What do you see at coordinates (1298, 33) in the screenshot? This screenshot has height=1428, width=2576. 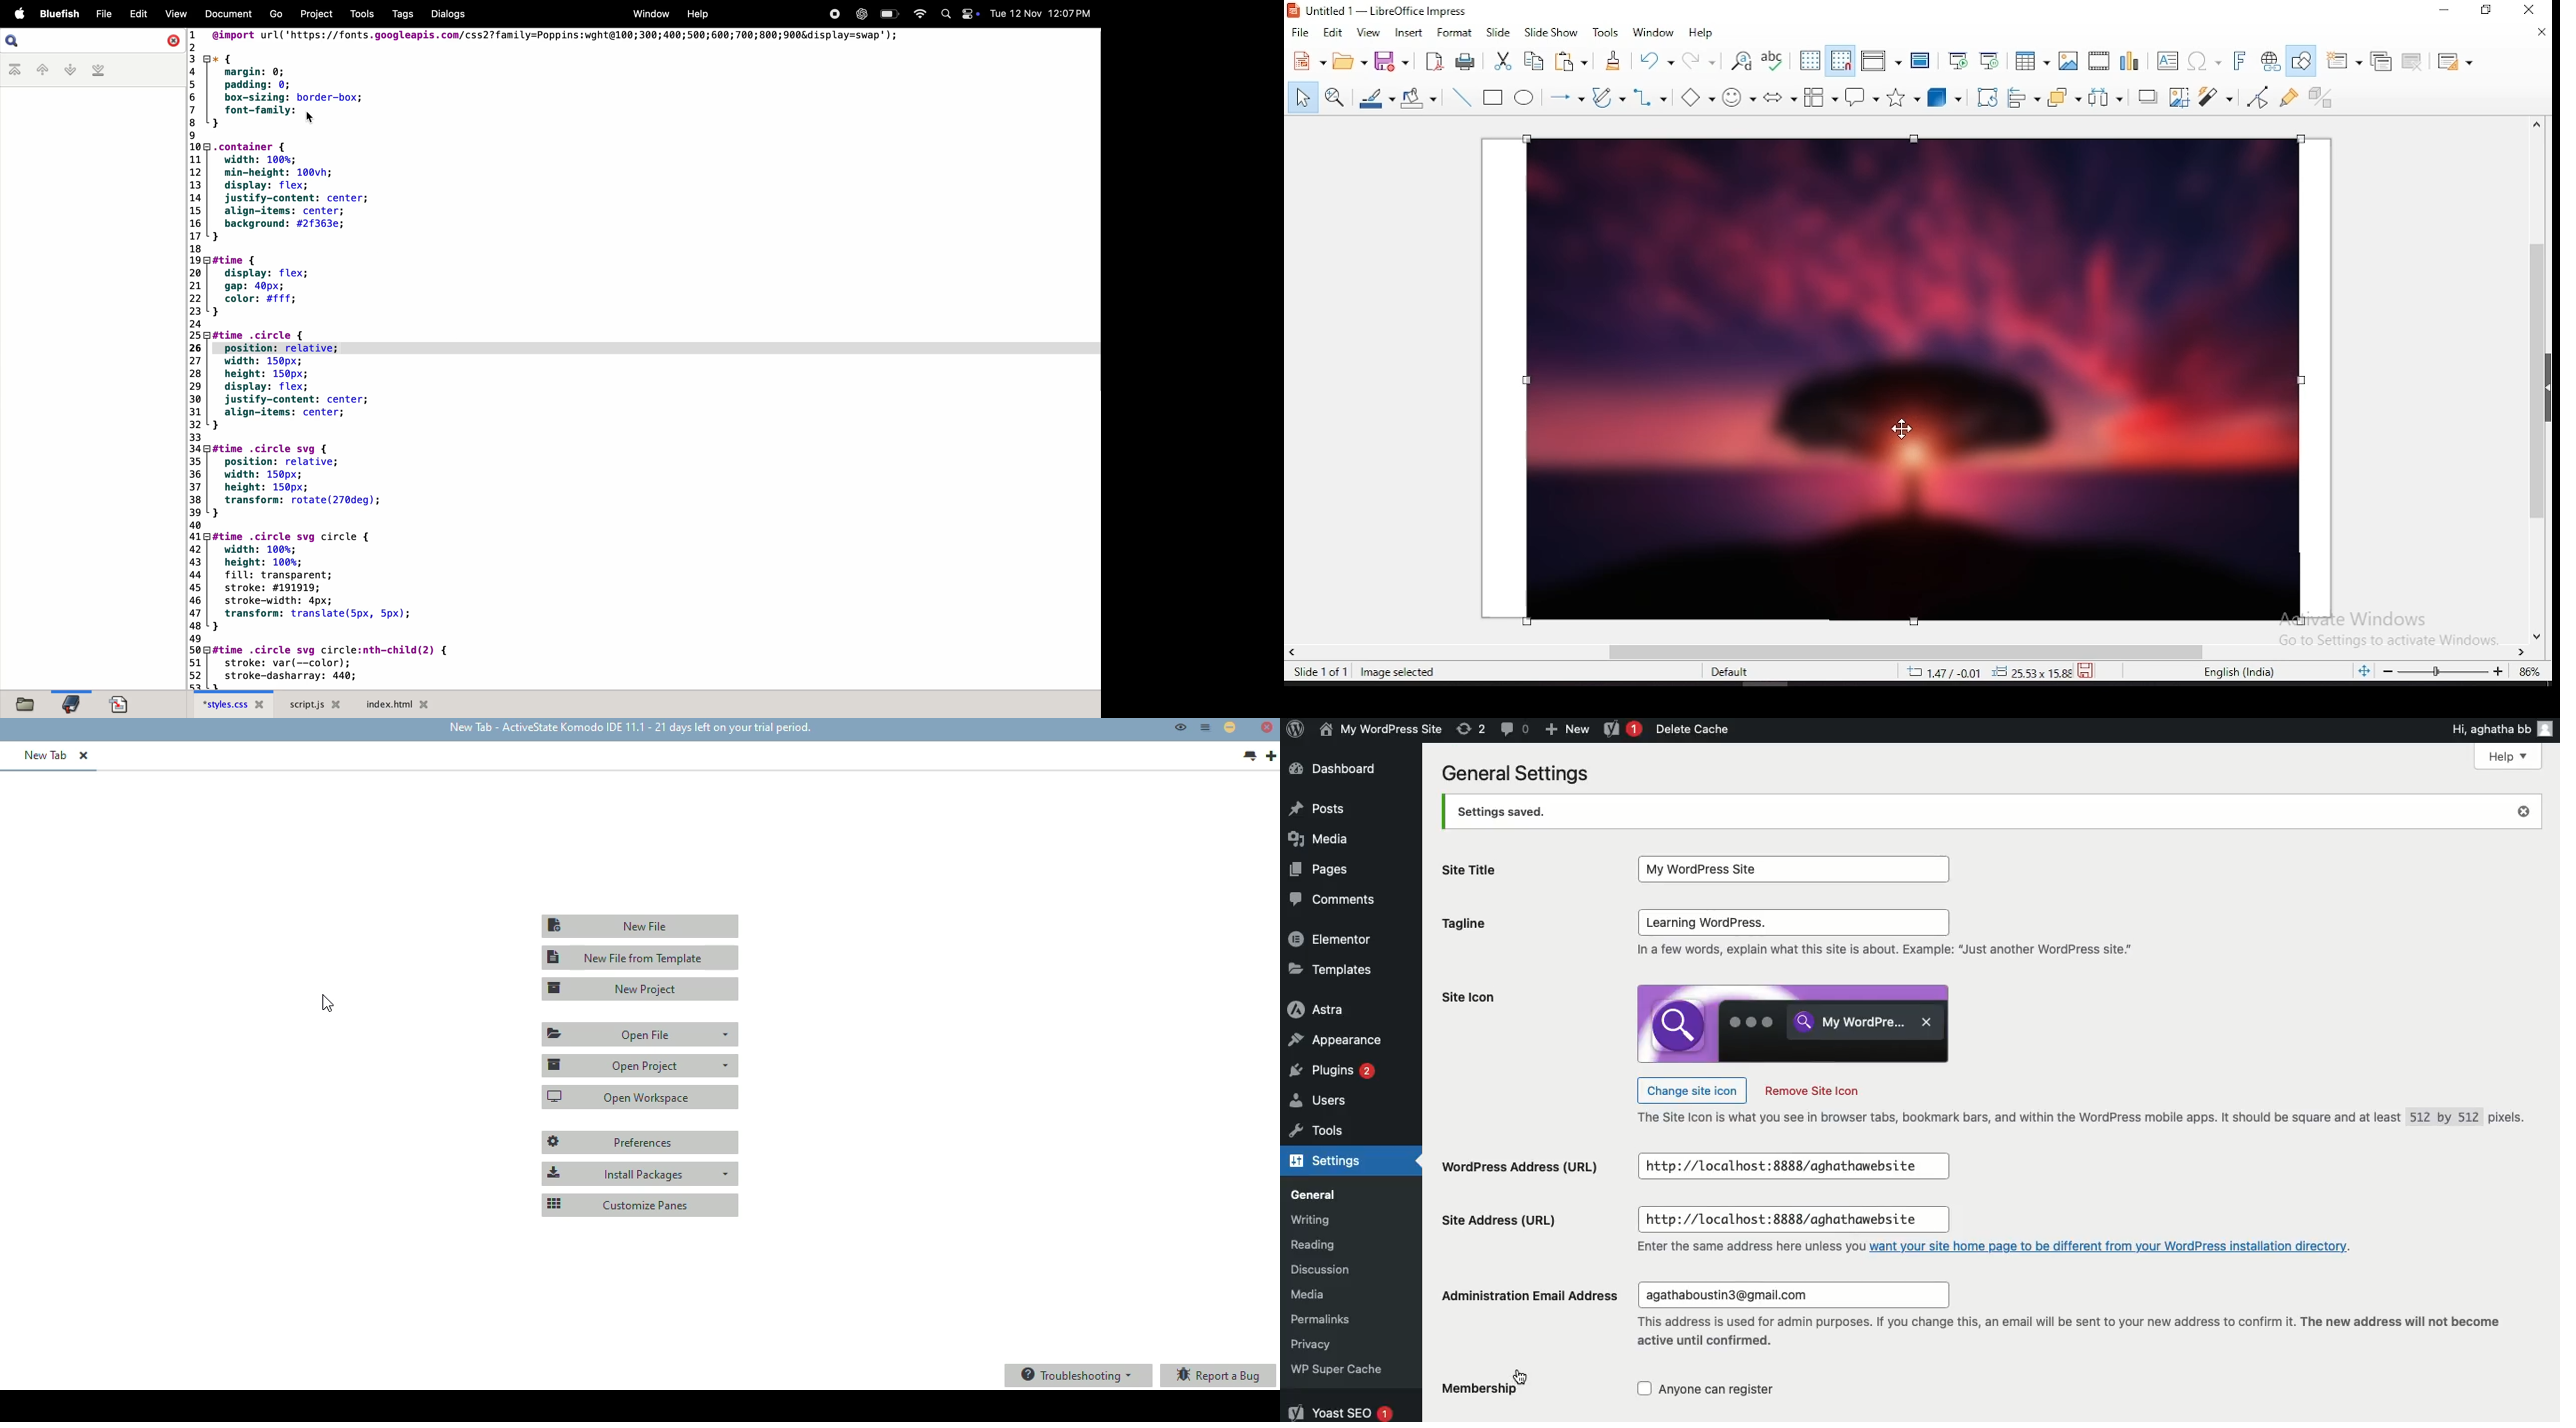 I see `file` at bounding box center [1298, 33].